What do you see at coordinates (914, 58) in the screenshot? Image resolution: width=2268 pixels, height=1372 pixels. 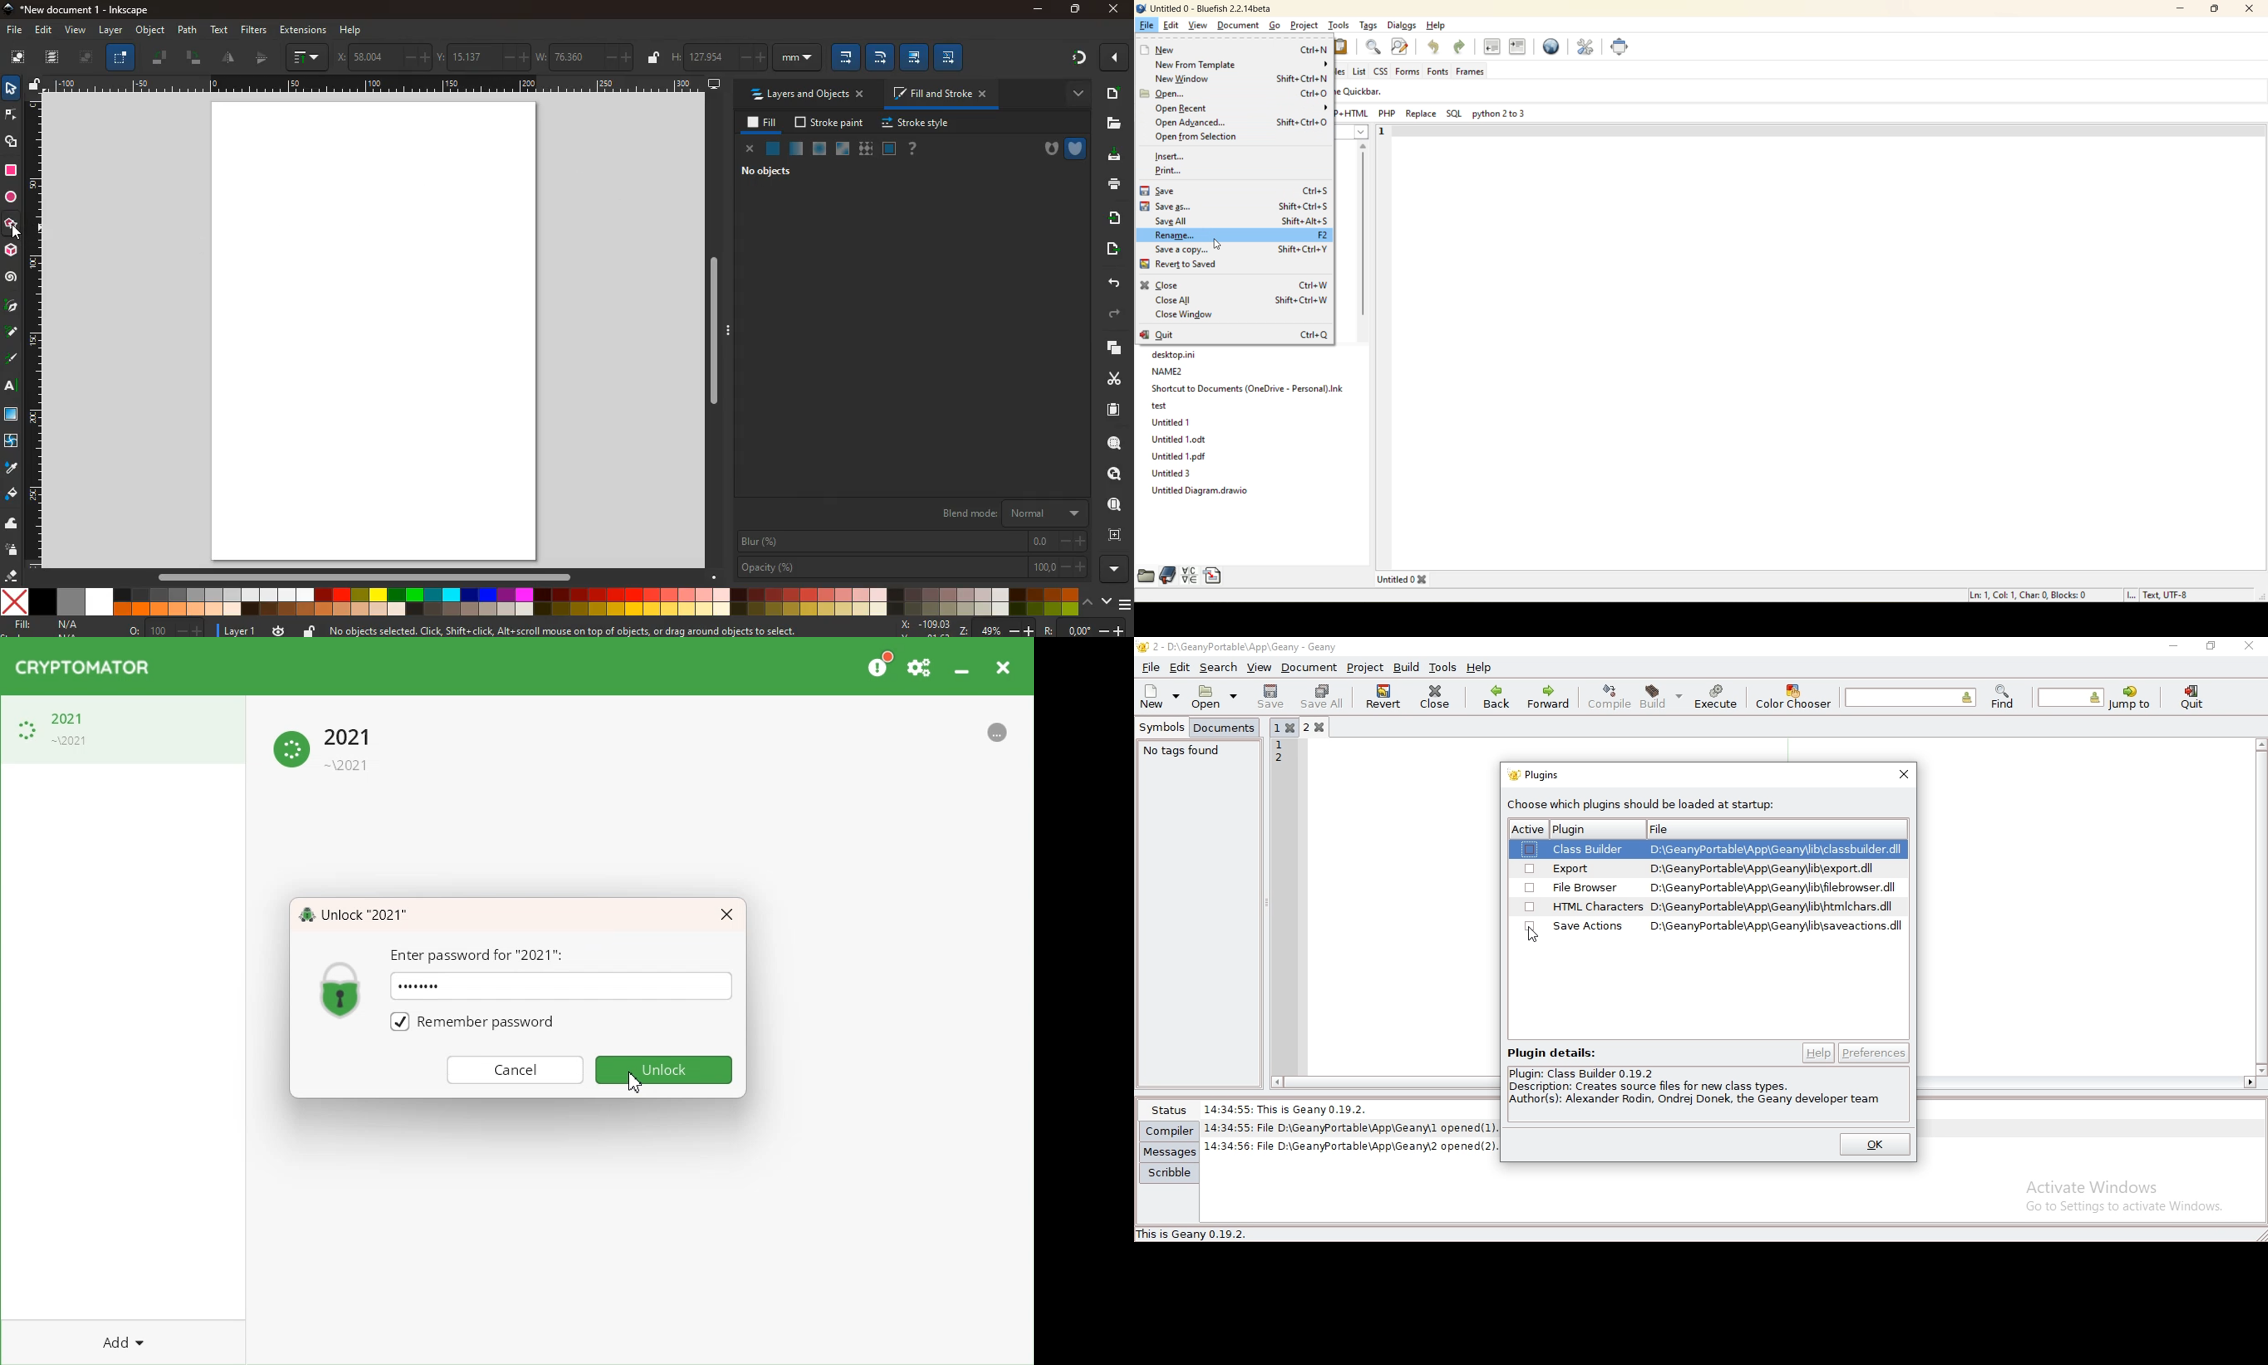 I see `edit` at bounding box center [914, 58].